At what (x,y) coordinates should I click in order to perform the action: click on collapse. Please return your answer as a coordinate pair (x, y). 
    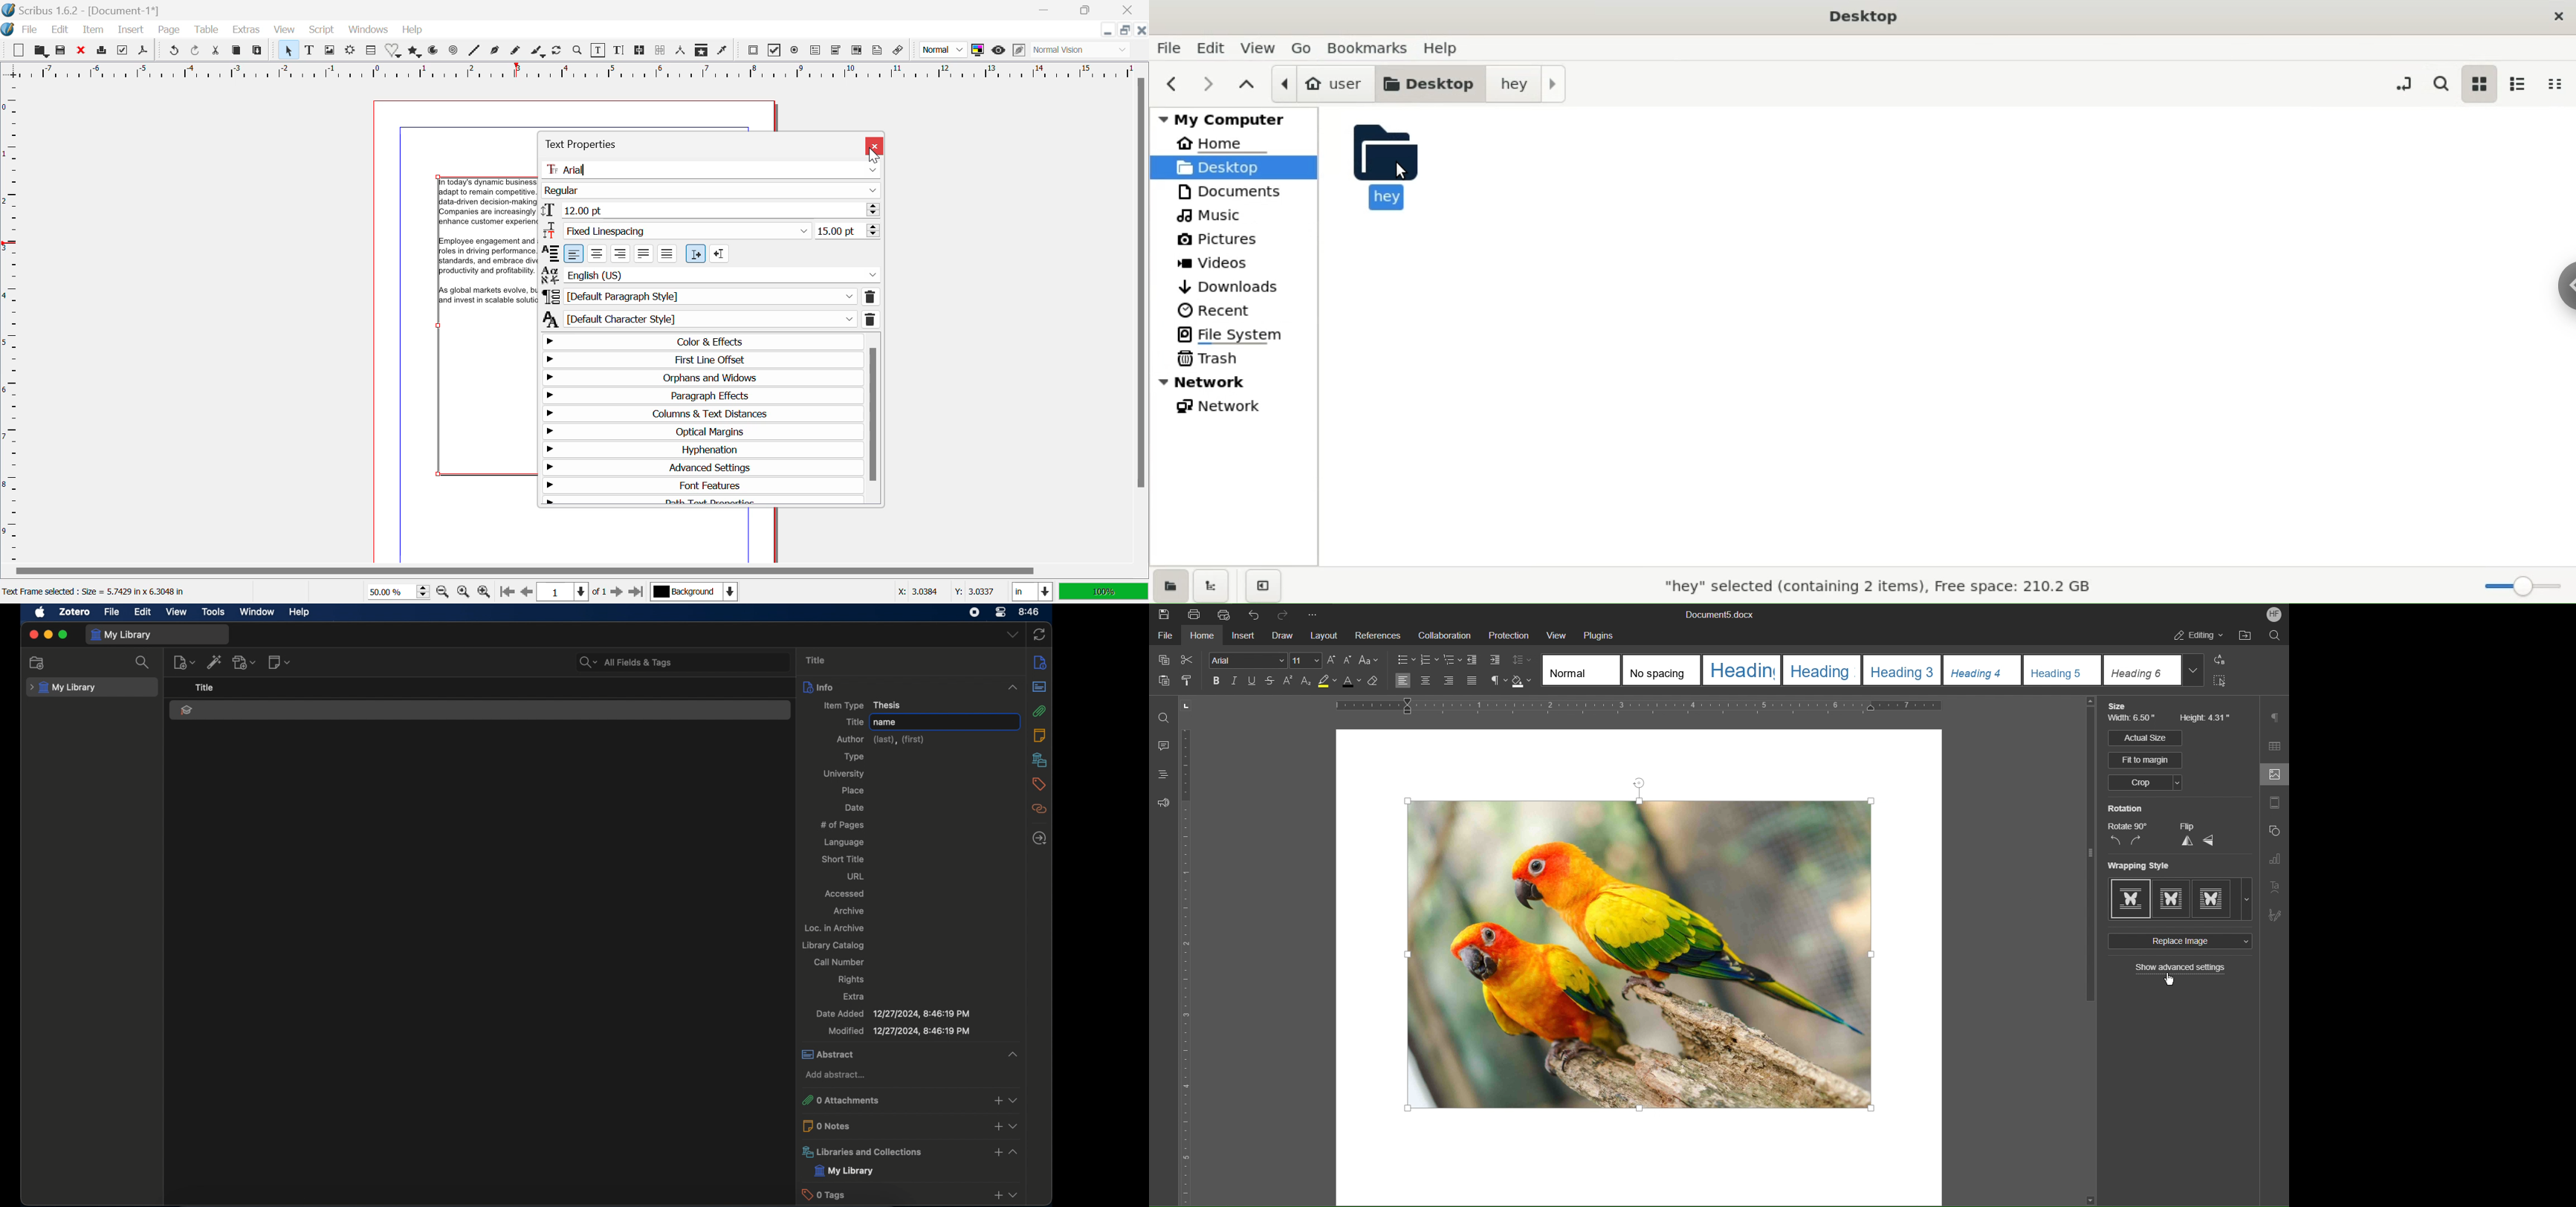
    Looking at the image, I should click on (1014, 1151).